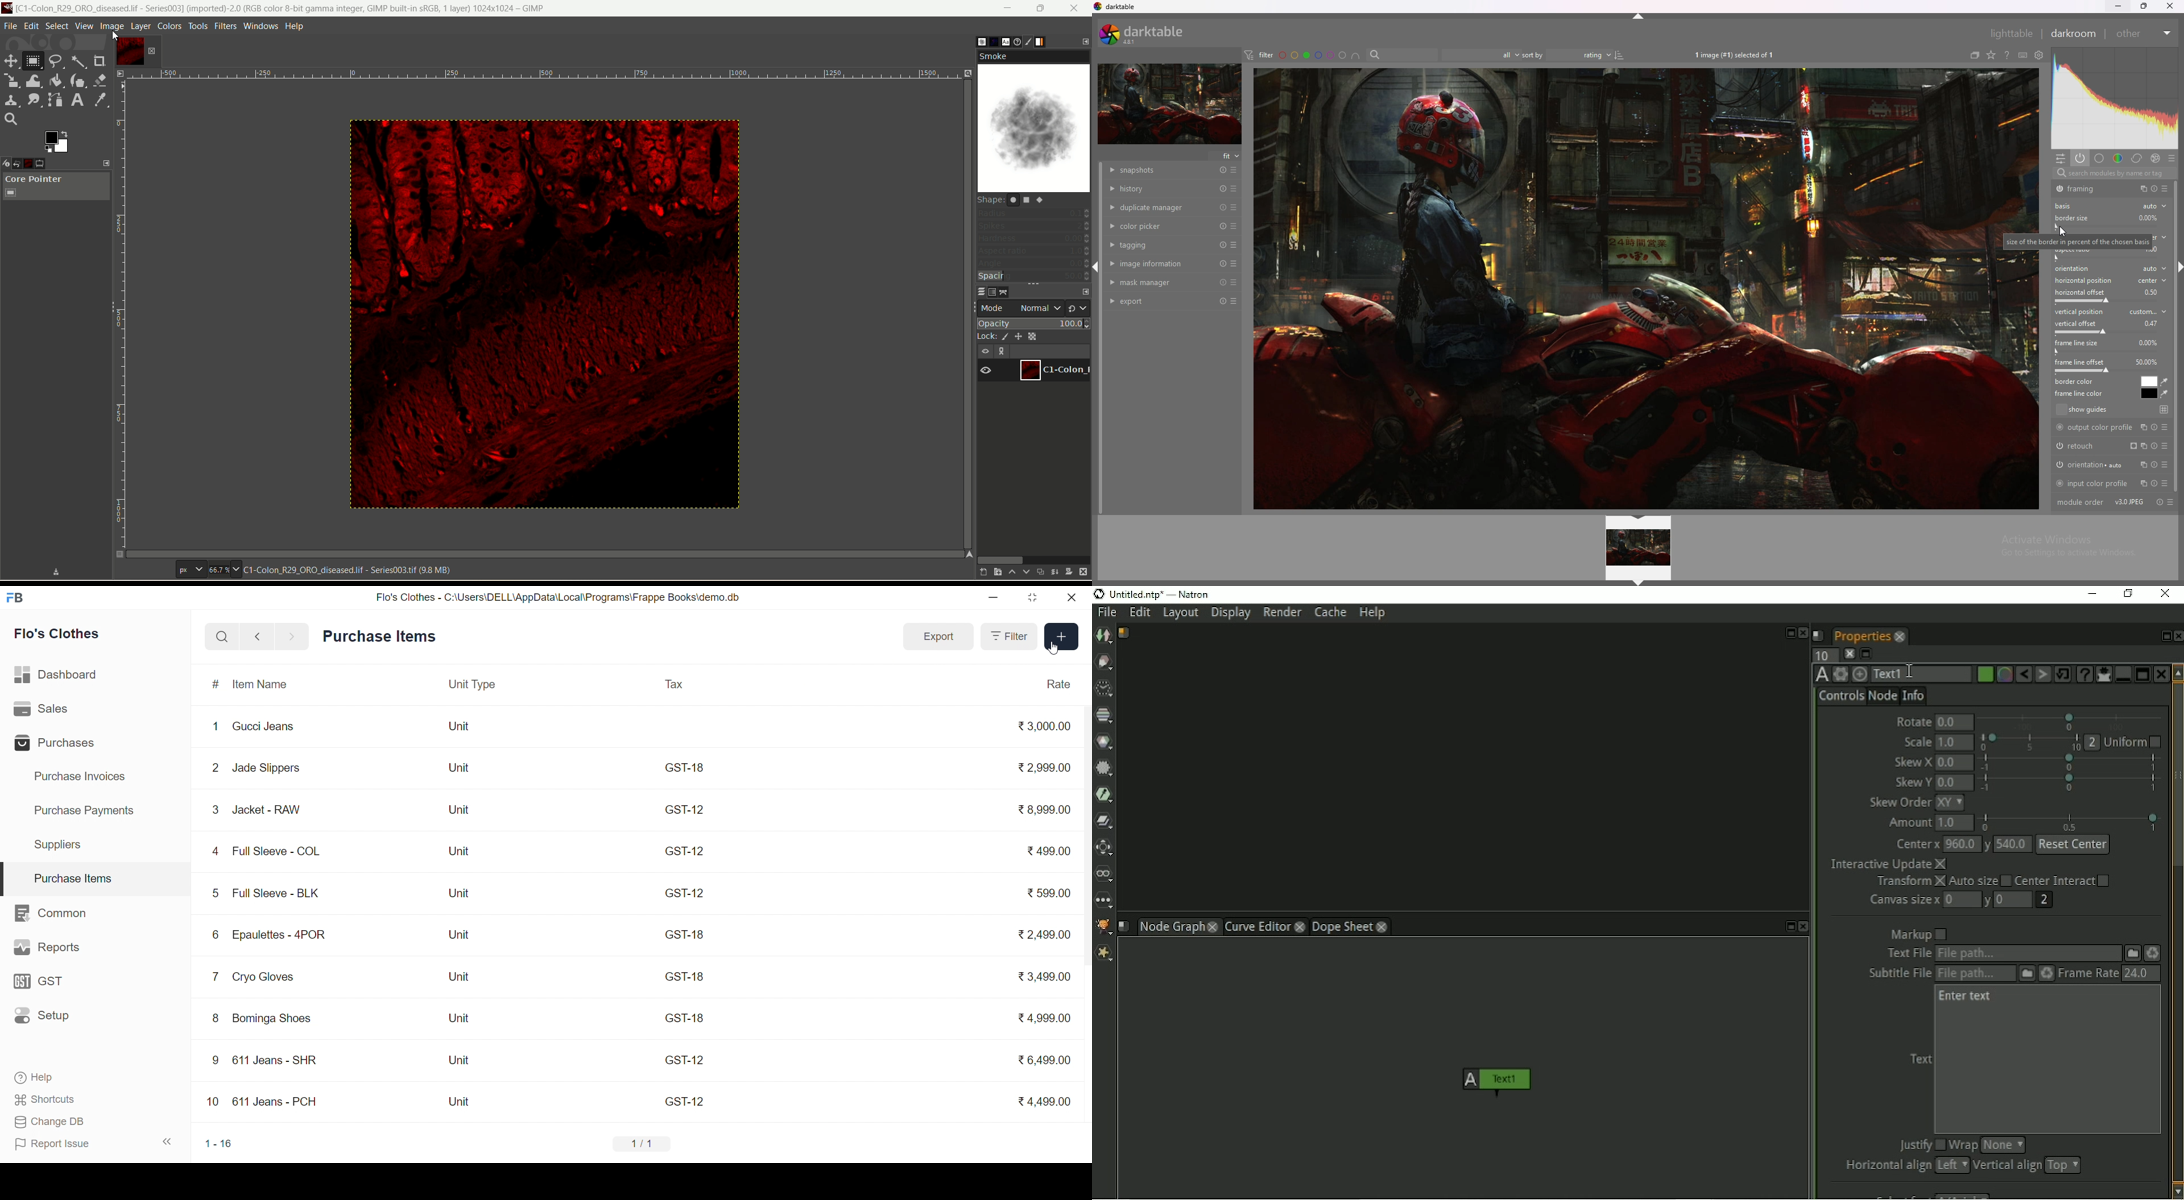 The width and height of the screenshot is (2184, 1204). Describe the element at coordinates (88, 811) in the screenshot. I see `Purchase Payments` at that location.